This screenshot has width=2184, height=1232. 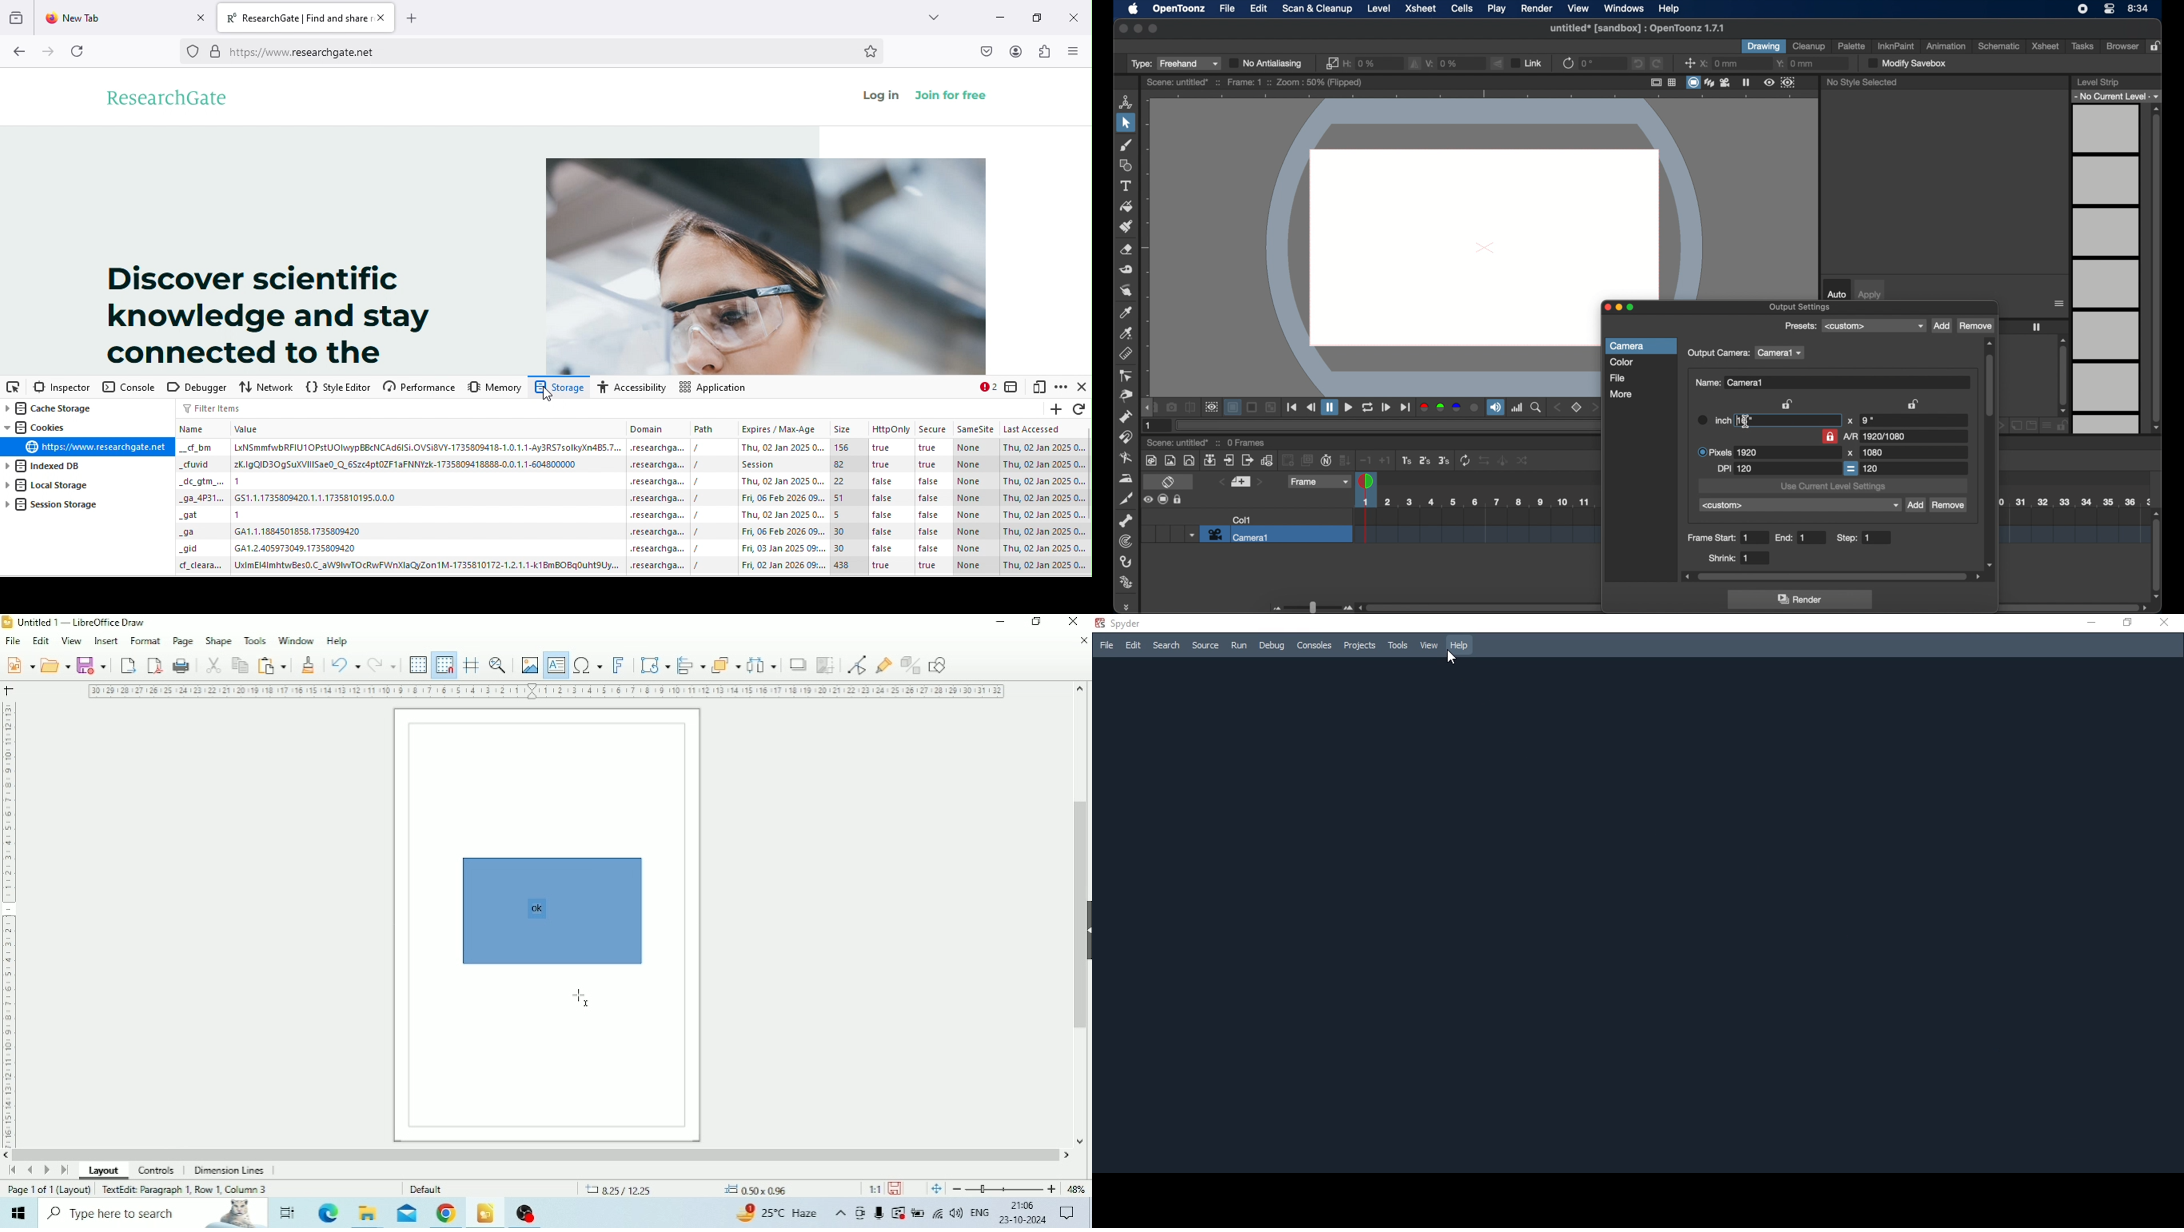 I want to click on date, so click(x=1046, y=515).